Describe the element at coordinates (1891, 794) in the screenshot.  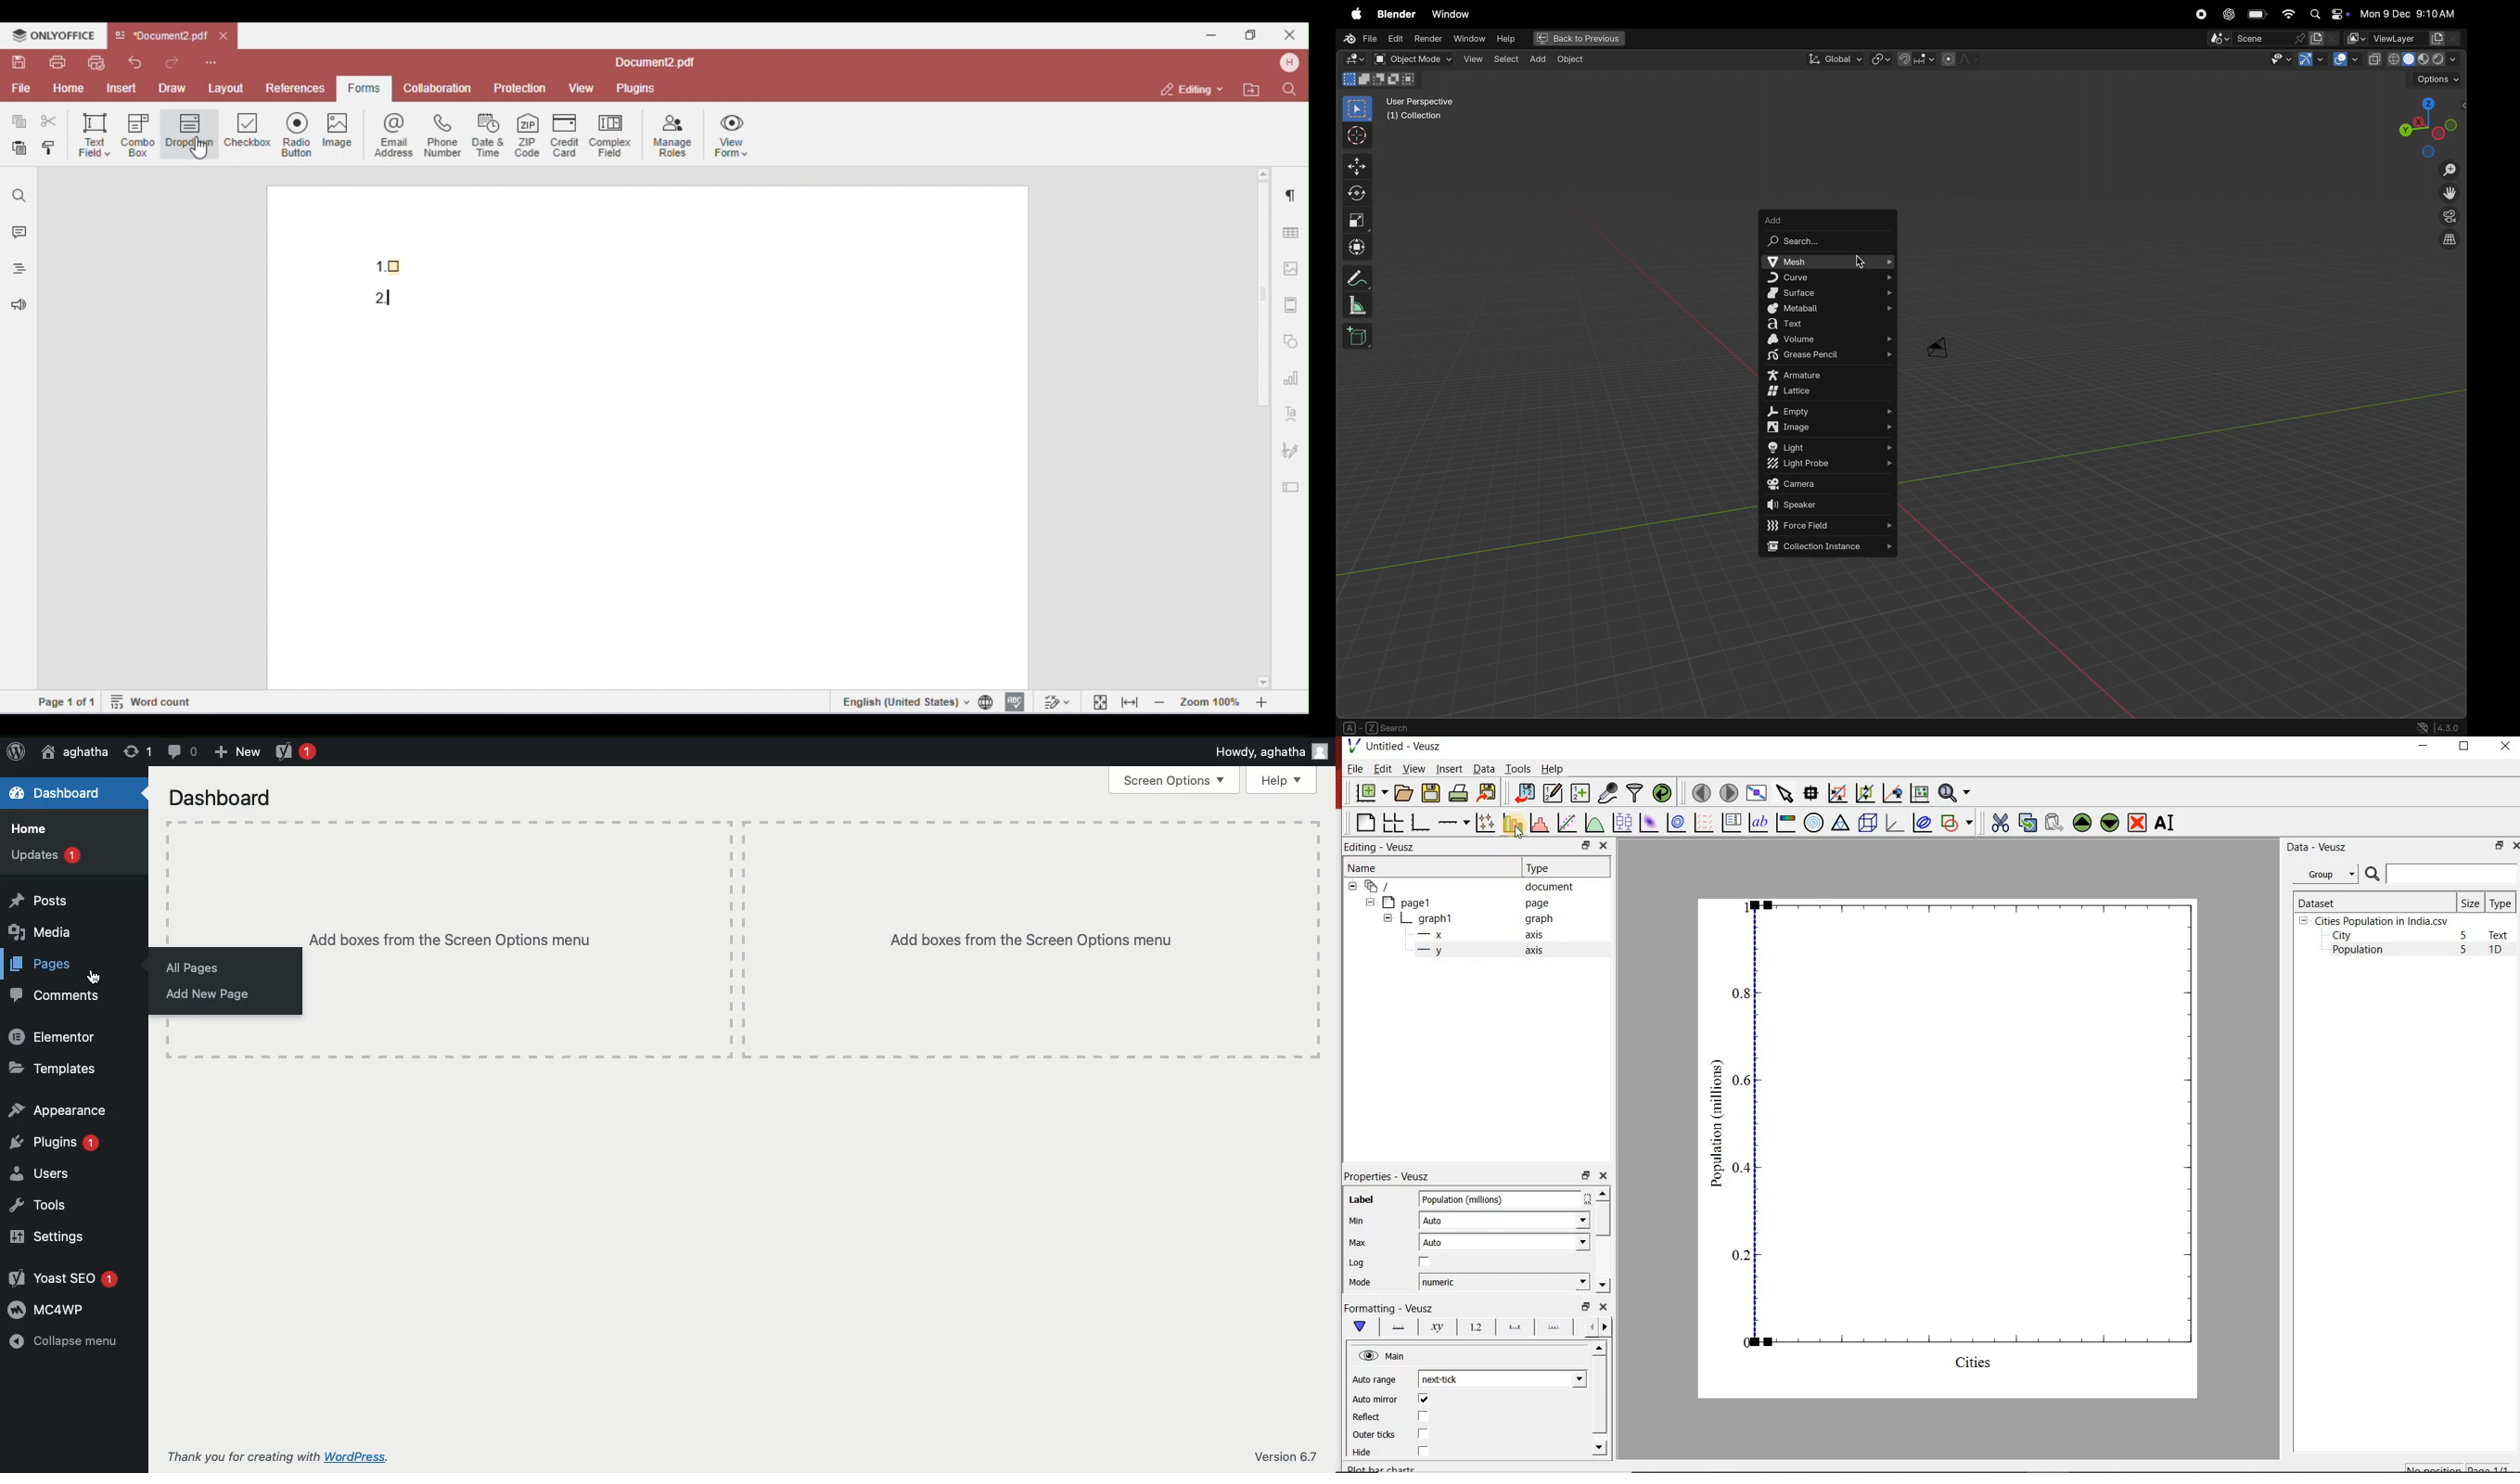
I see `click to recenter graph axes` at that location.